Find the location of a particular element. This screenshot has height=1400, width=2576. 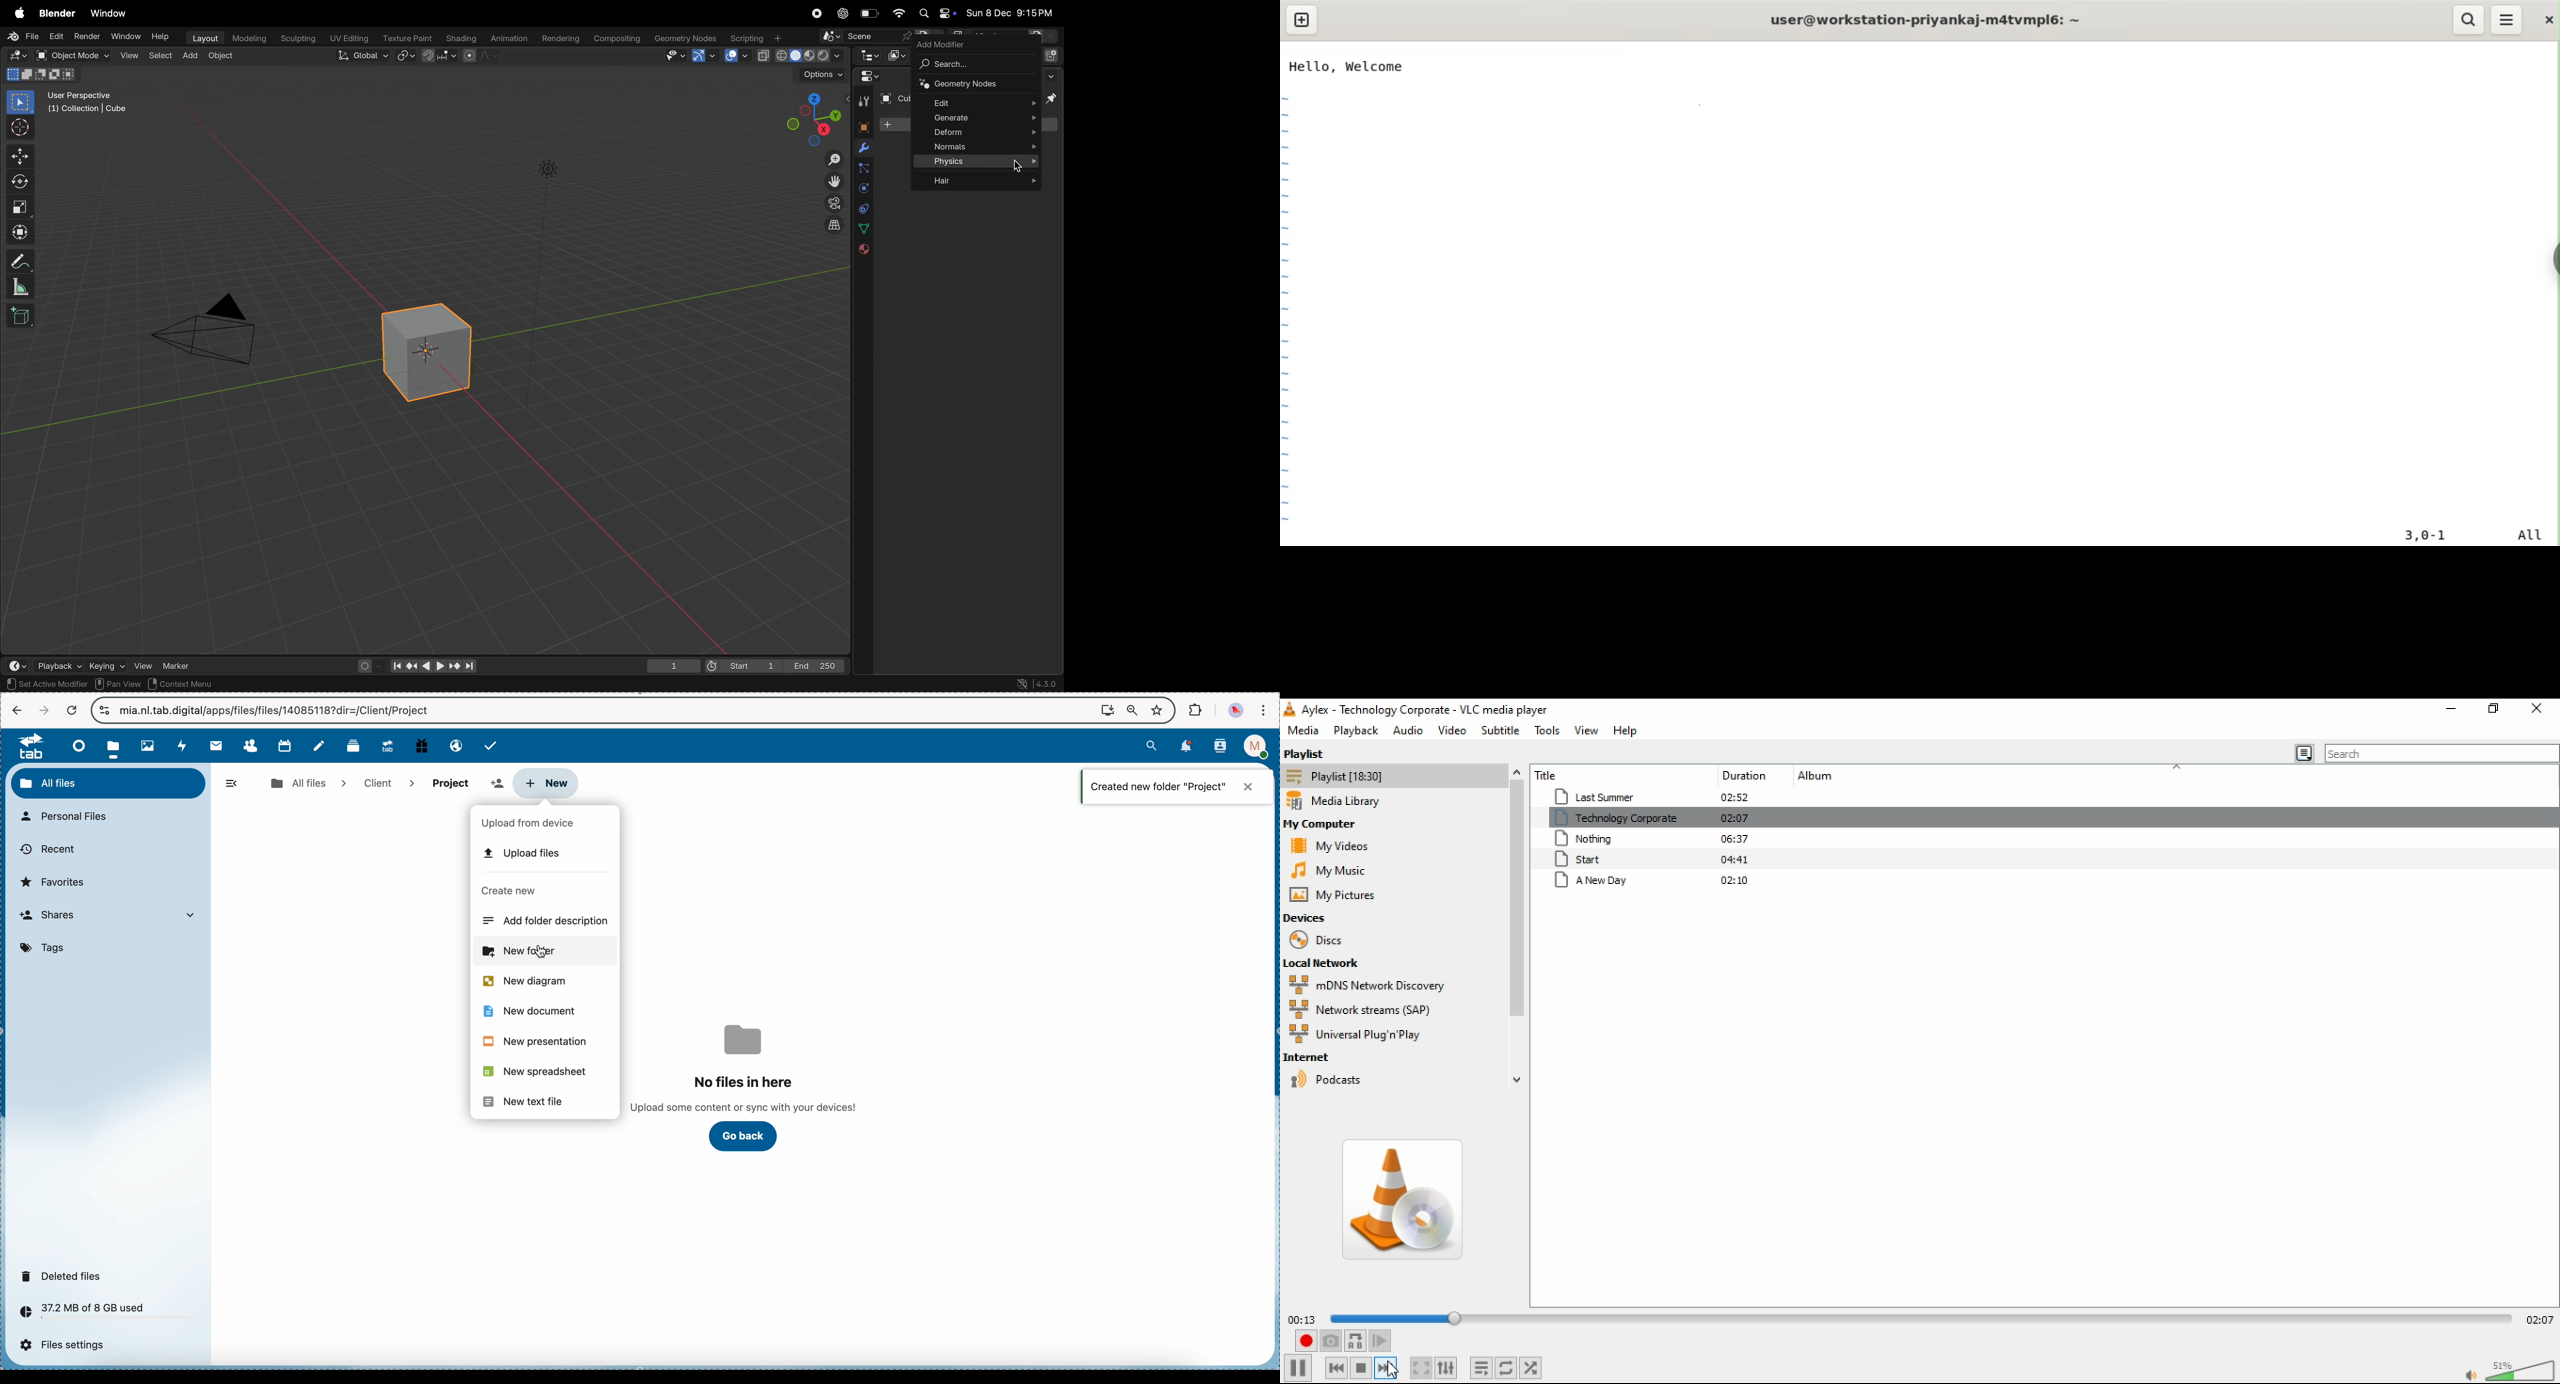

extensions is located at coordinates (1197, 709).